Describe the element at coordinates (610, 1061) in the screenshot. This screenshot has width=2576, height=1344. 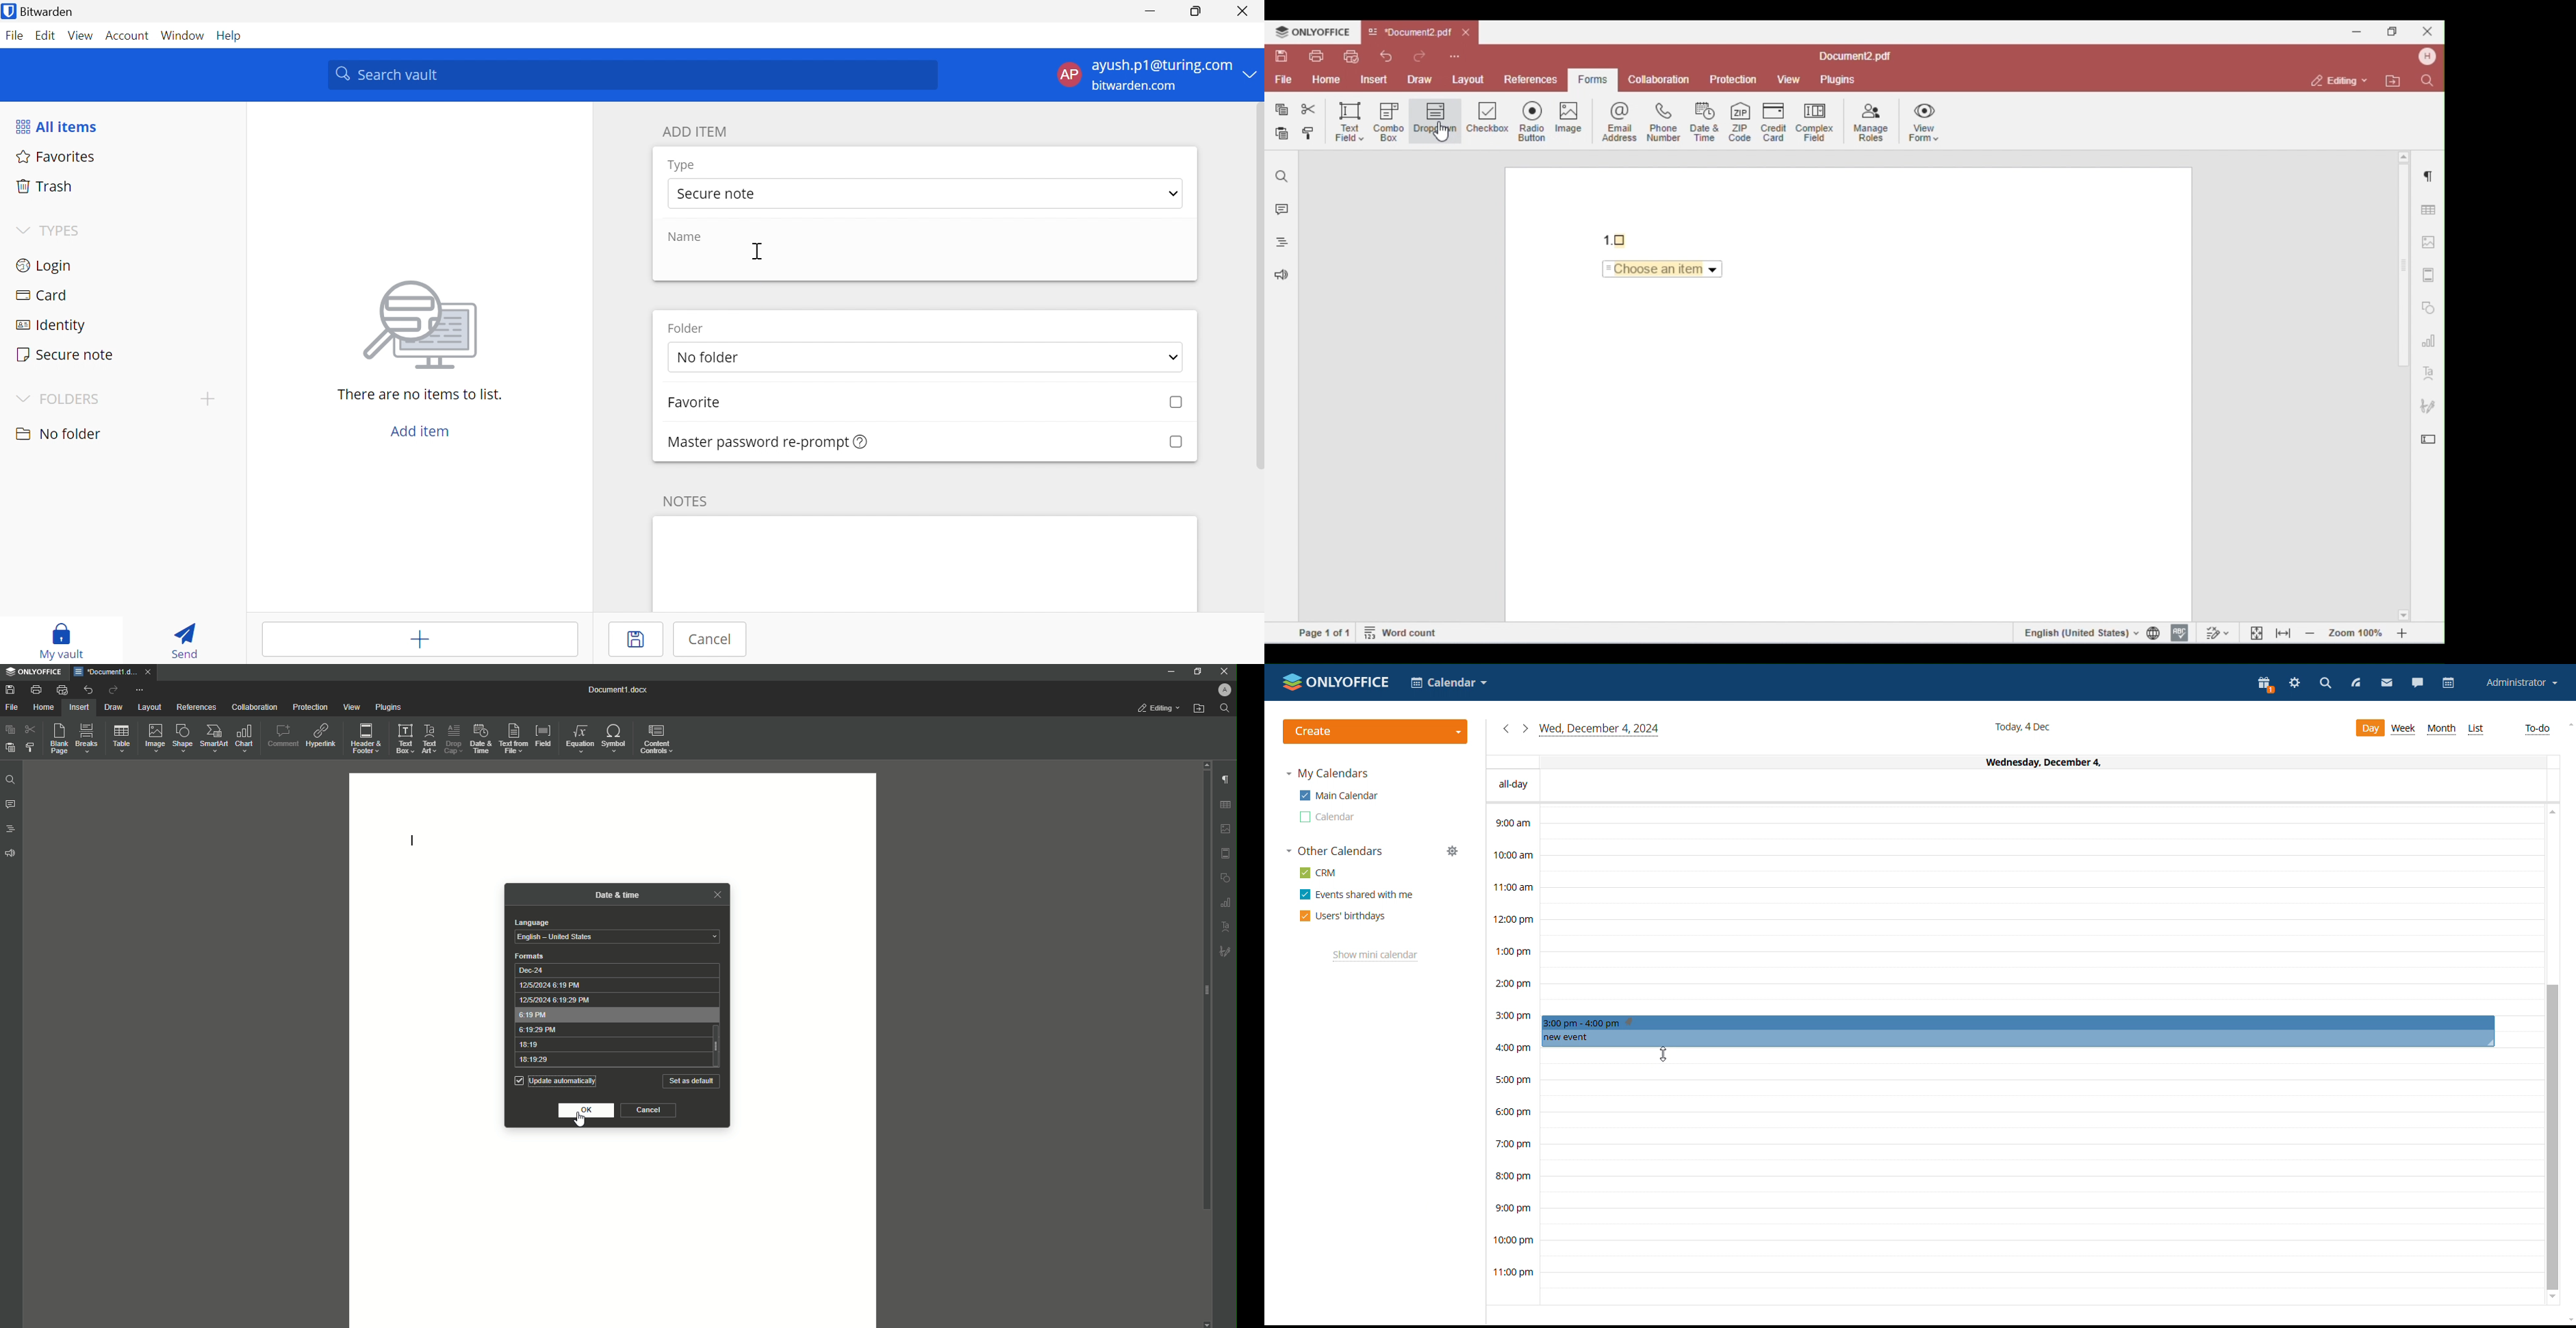
I see `18:19:29` at that location.